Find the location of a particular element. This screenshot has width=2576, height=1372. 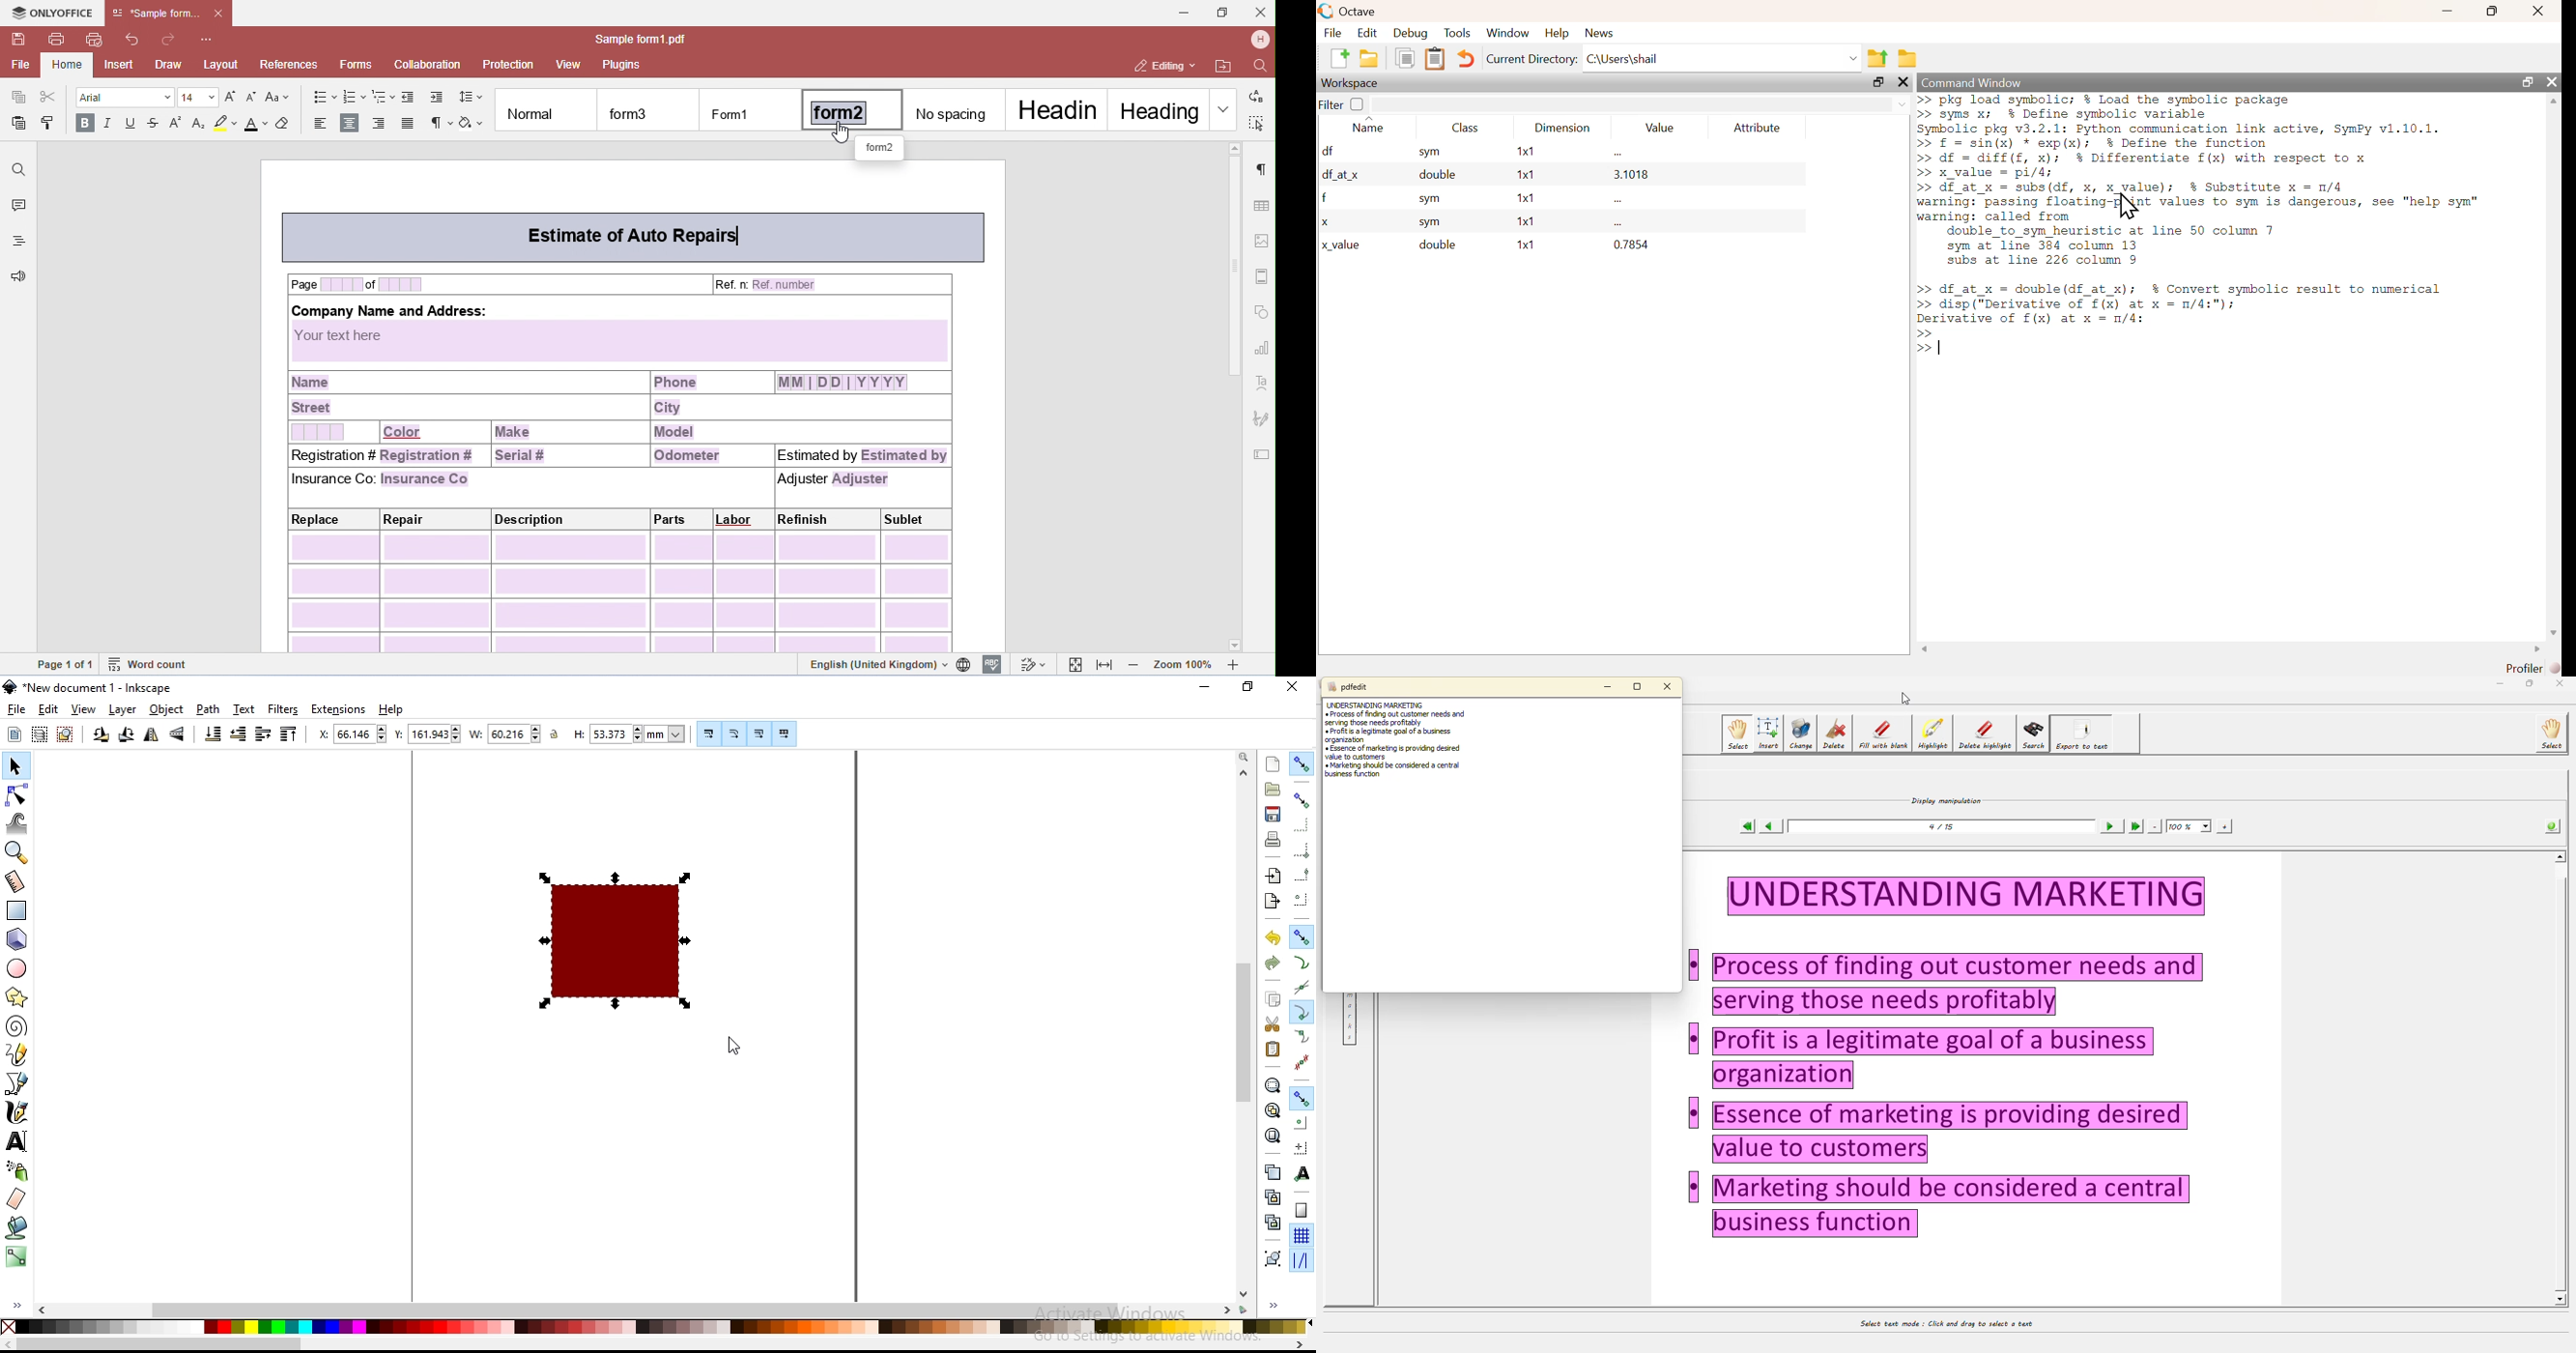

maximize is located at coordinates (2492, 12).